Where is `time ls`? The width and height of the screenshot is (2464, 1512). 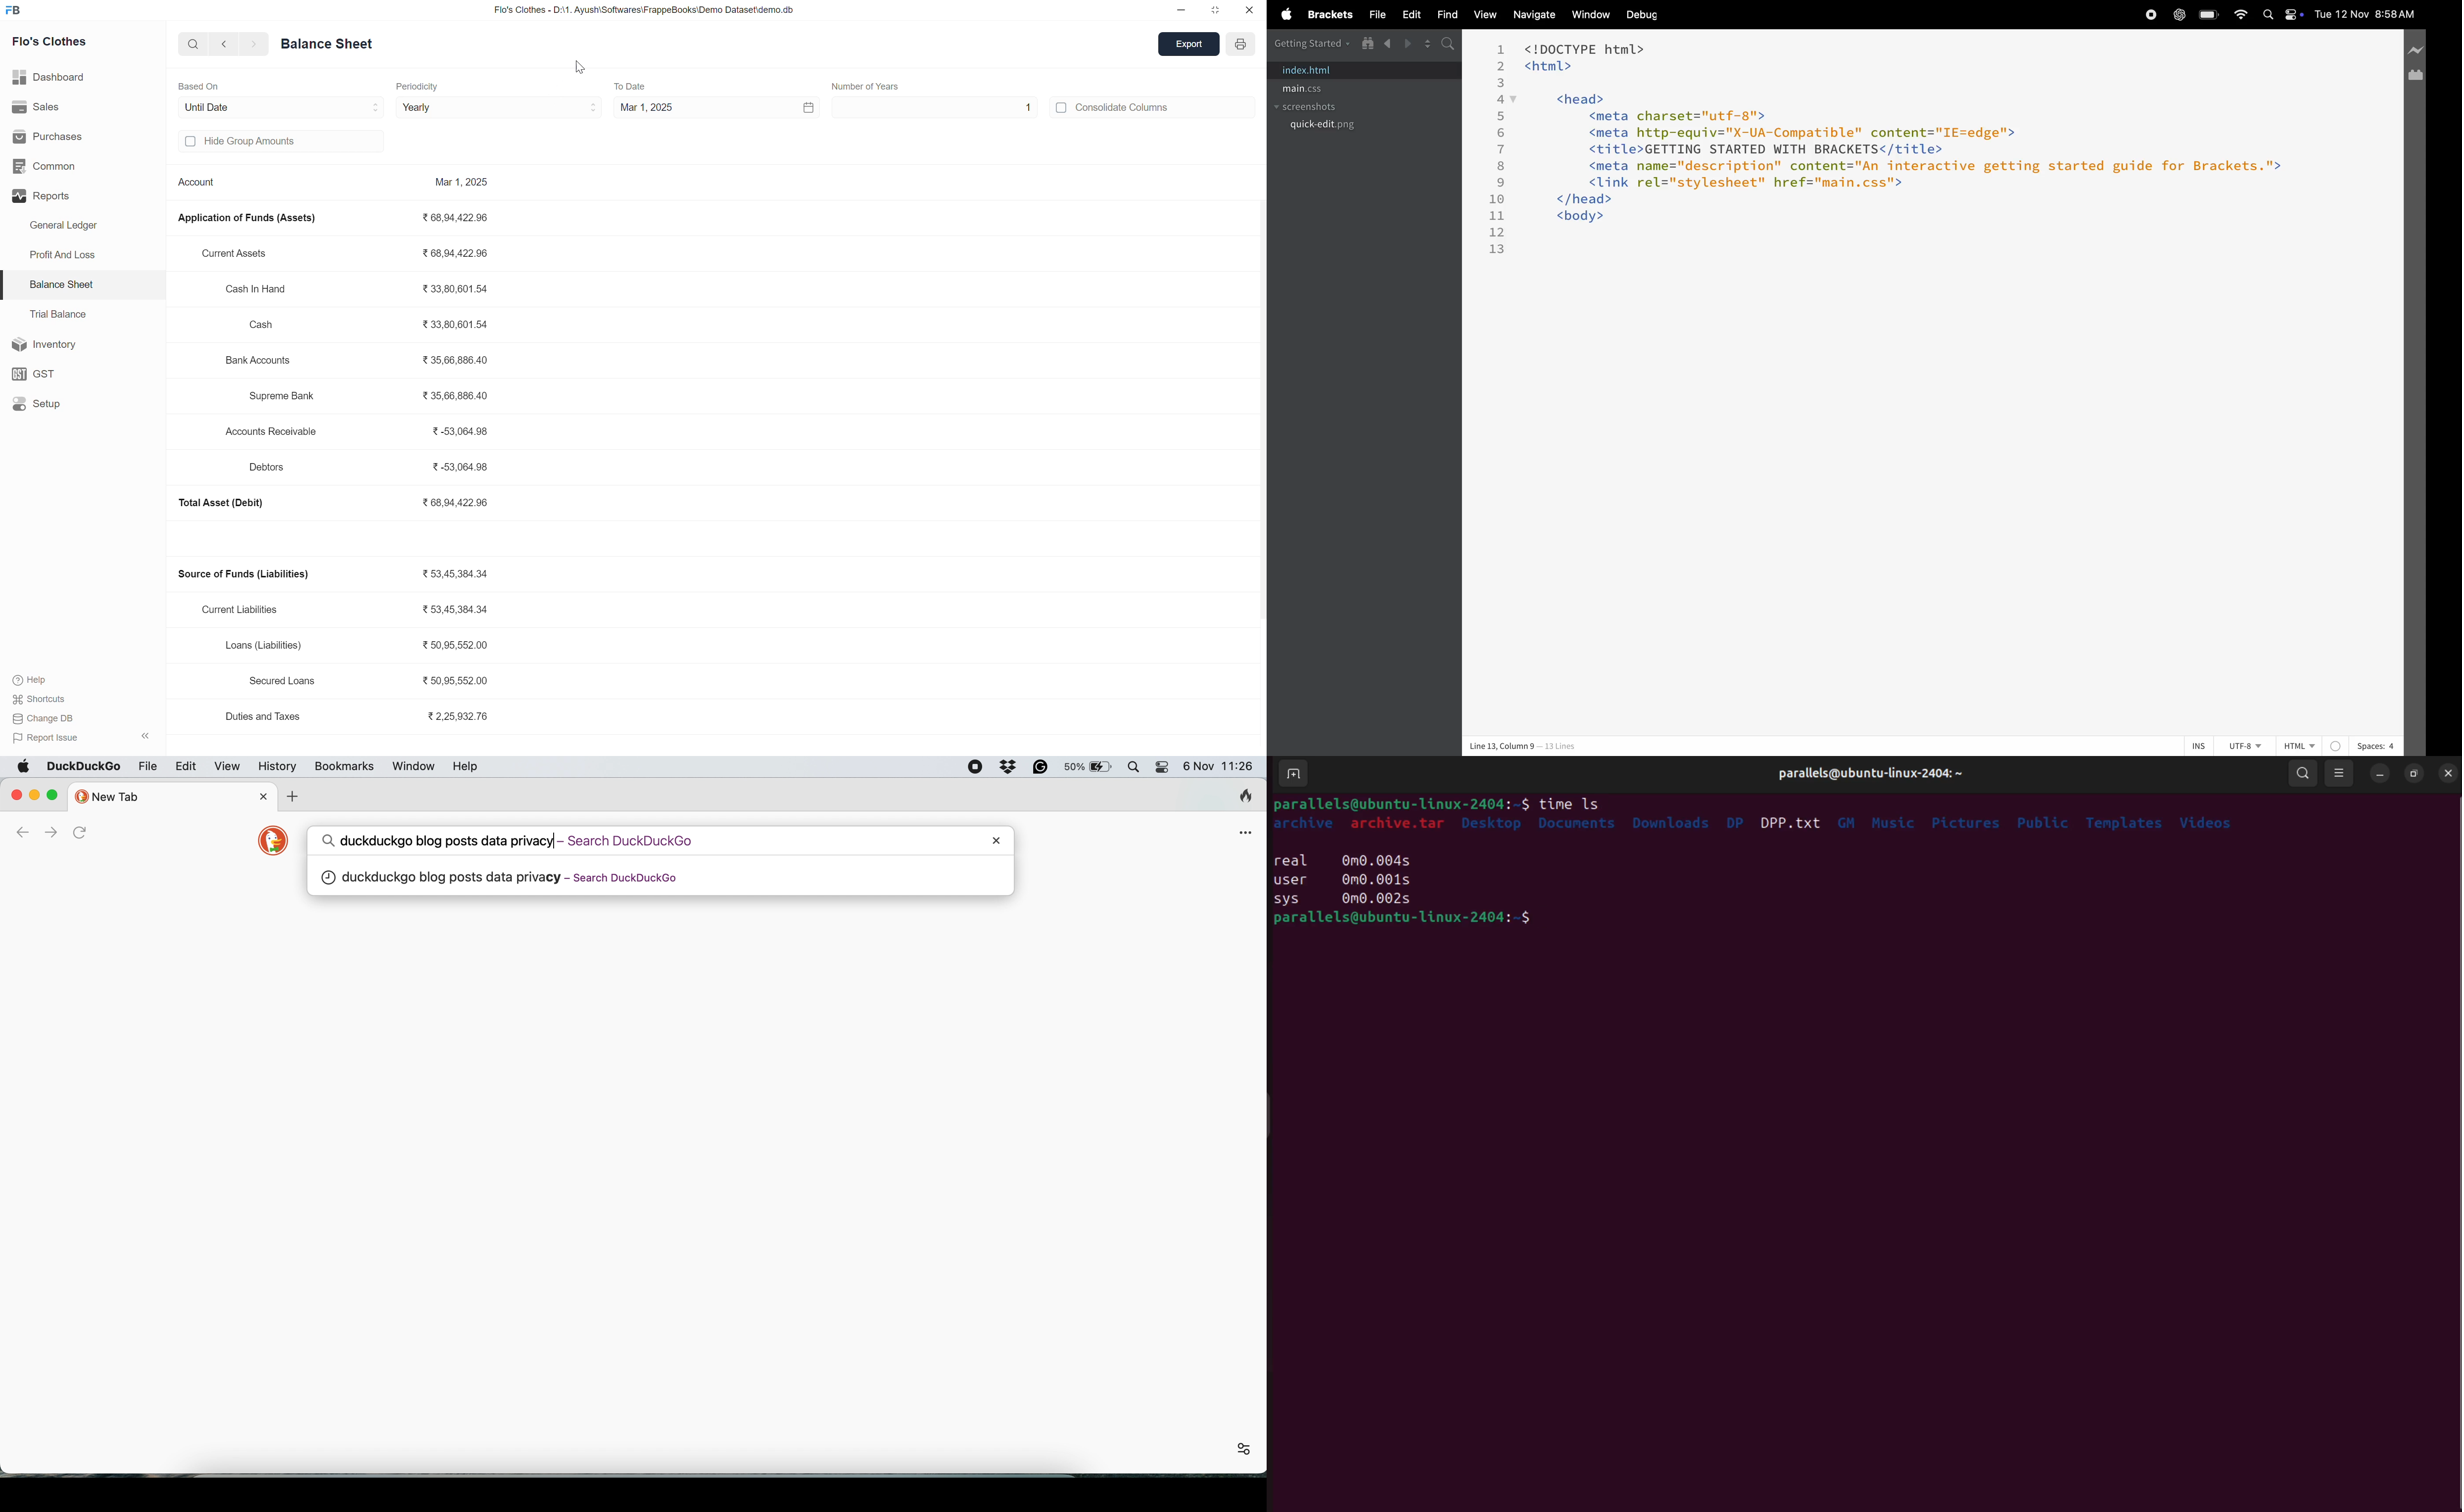 time ls is located at coordinates (1573, 801).